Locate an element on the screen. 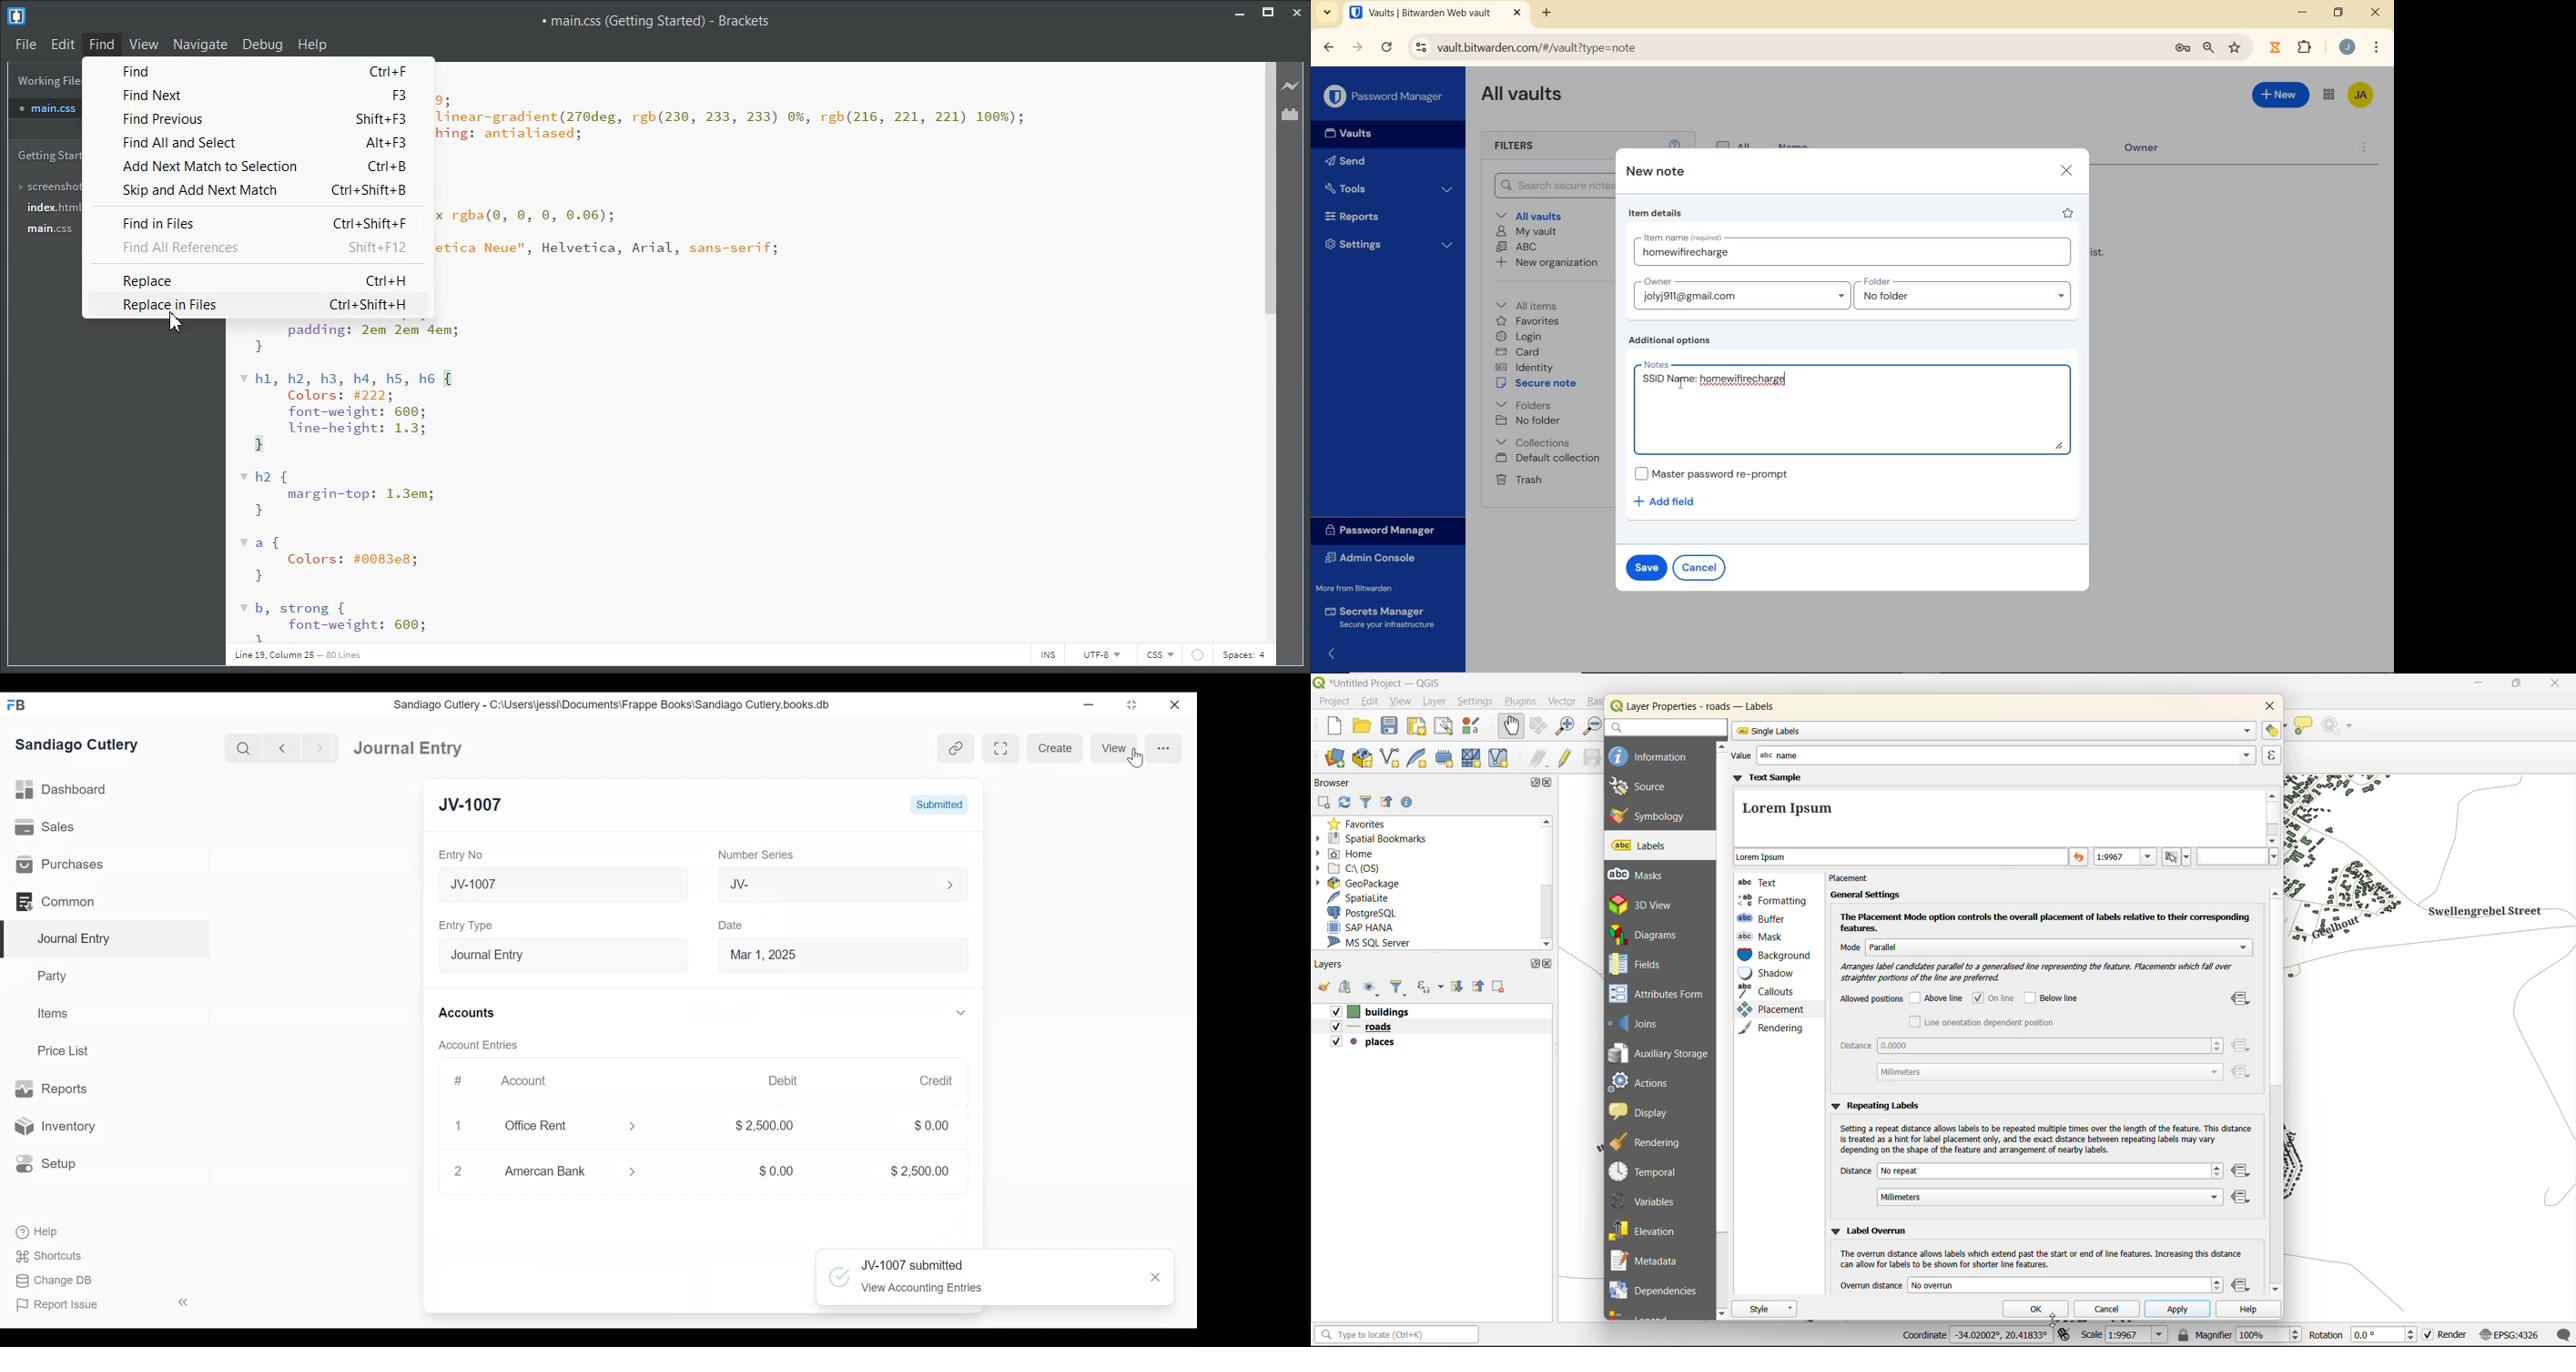  Entry No is located at coordinates (466, 855).